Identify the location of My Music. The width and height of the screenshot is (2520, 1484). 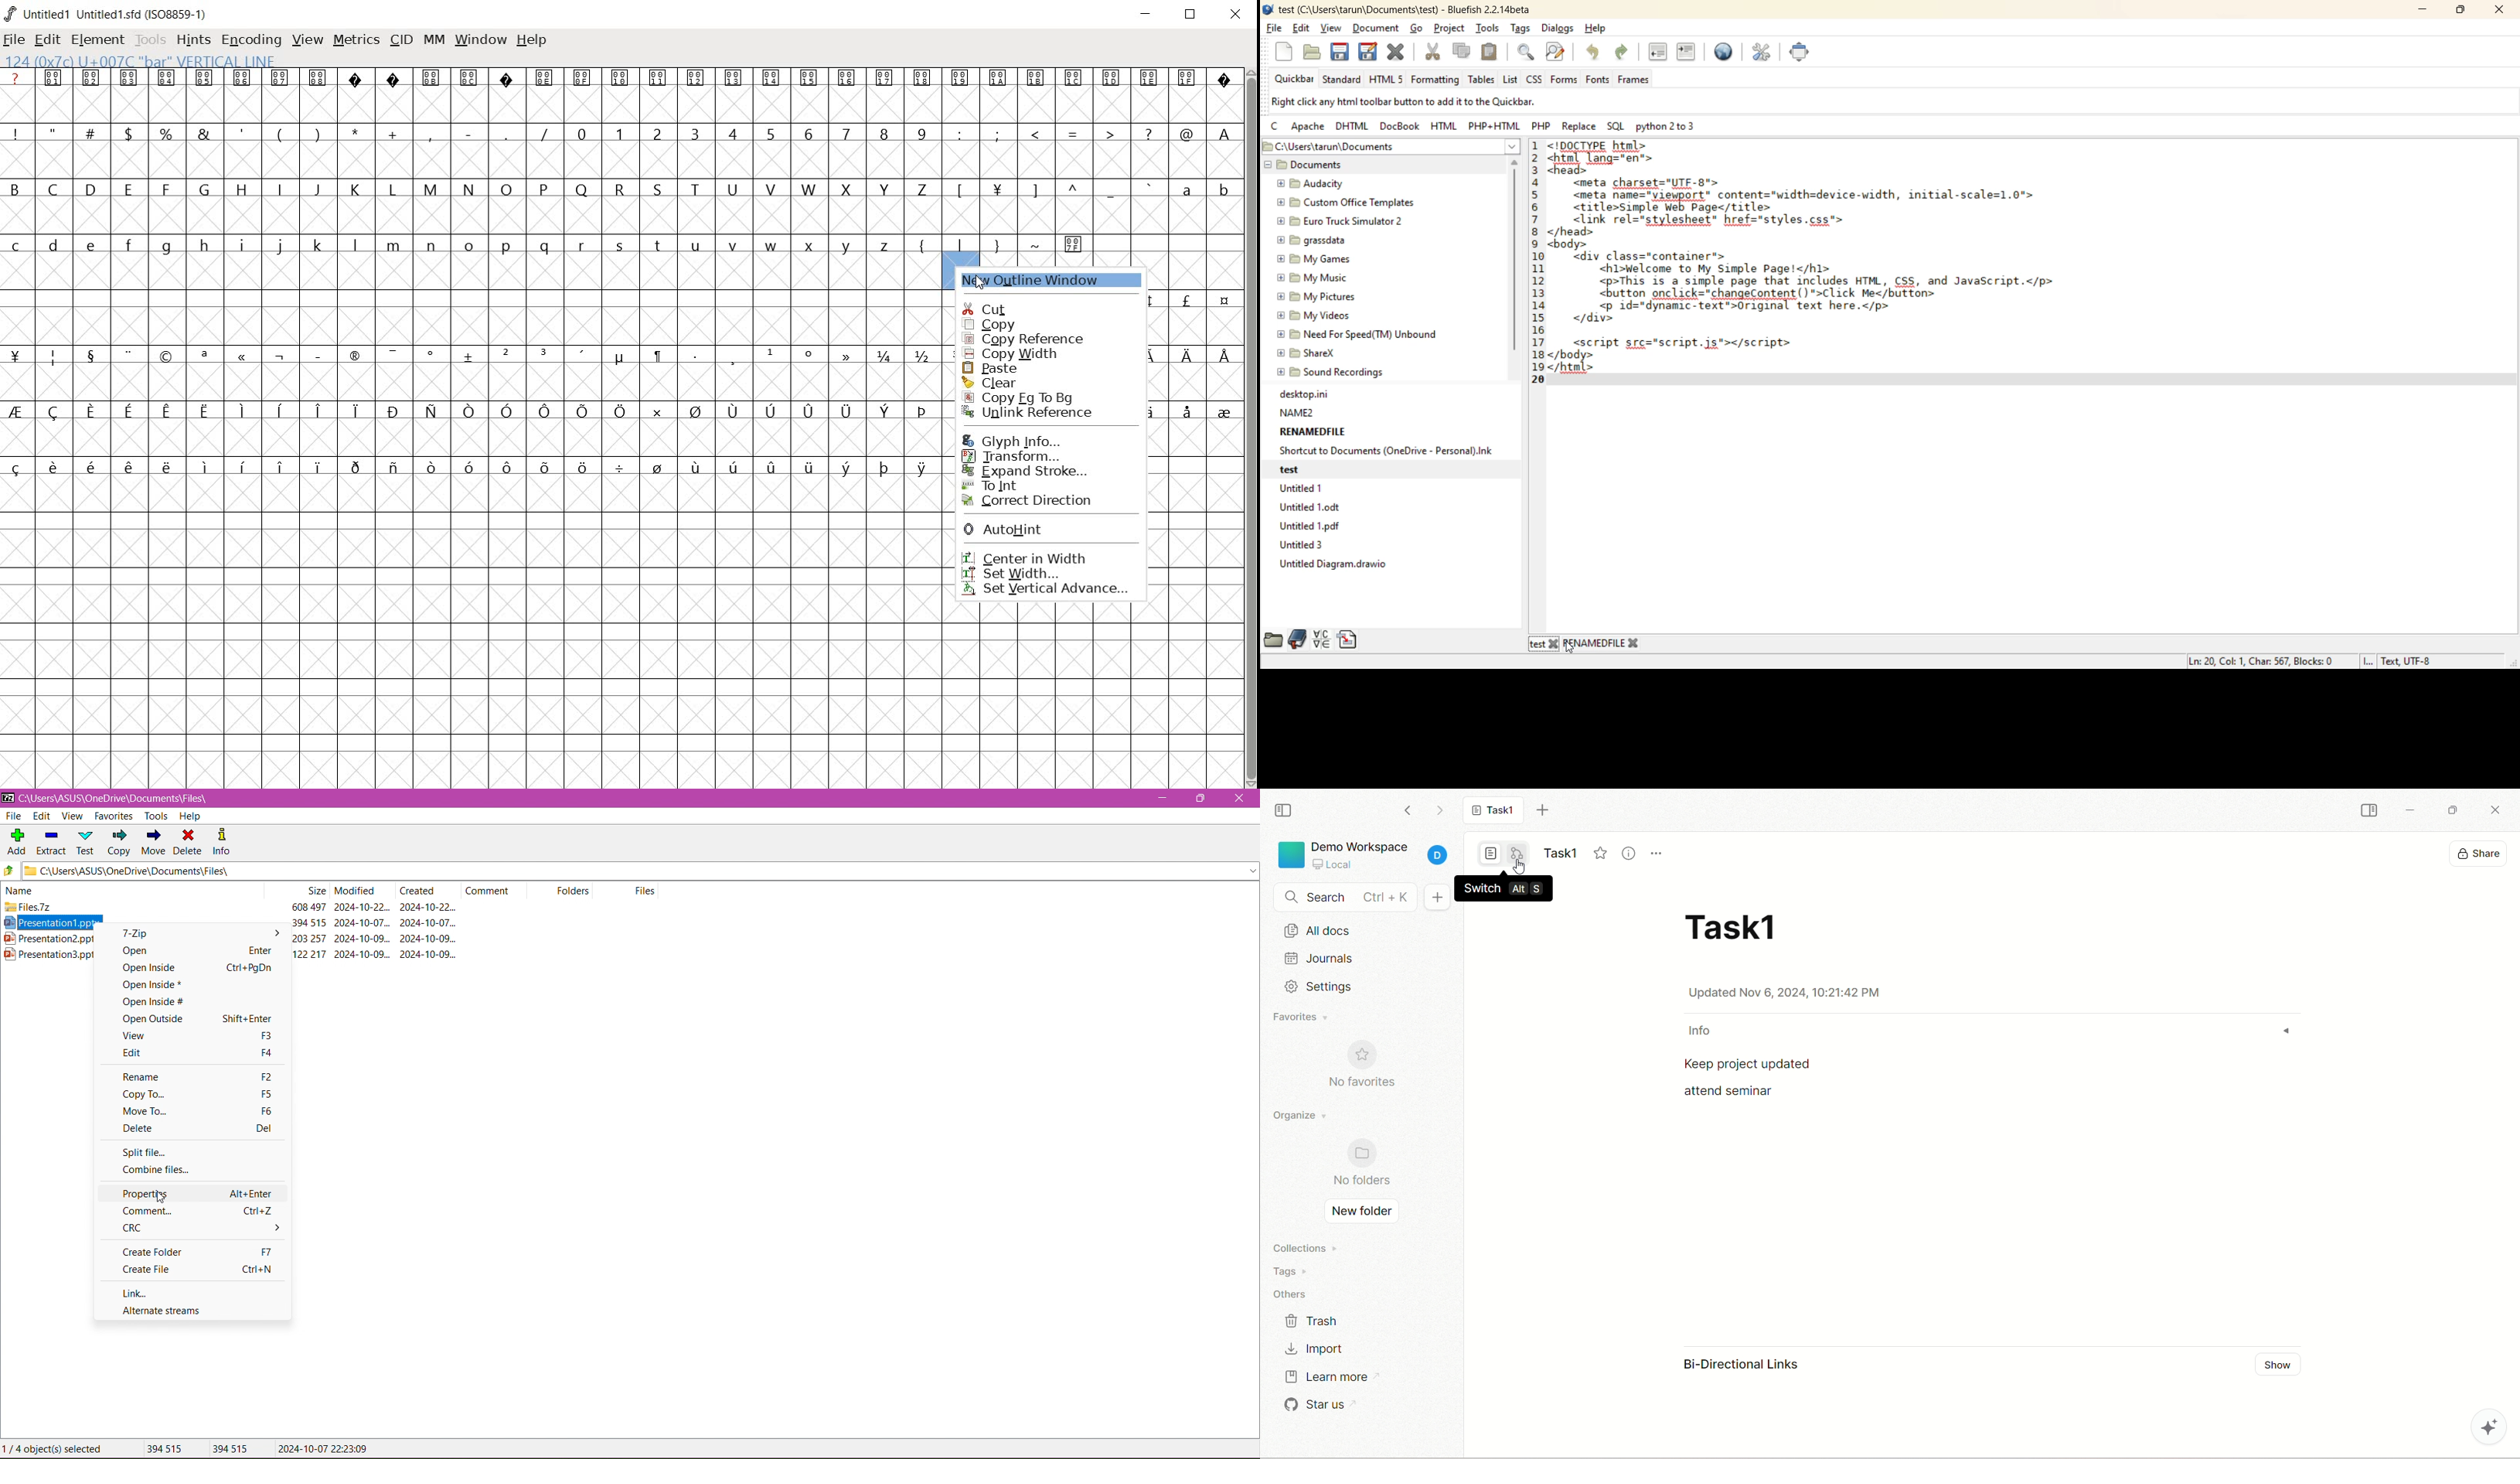
(1317, 276).